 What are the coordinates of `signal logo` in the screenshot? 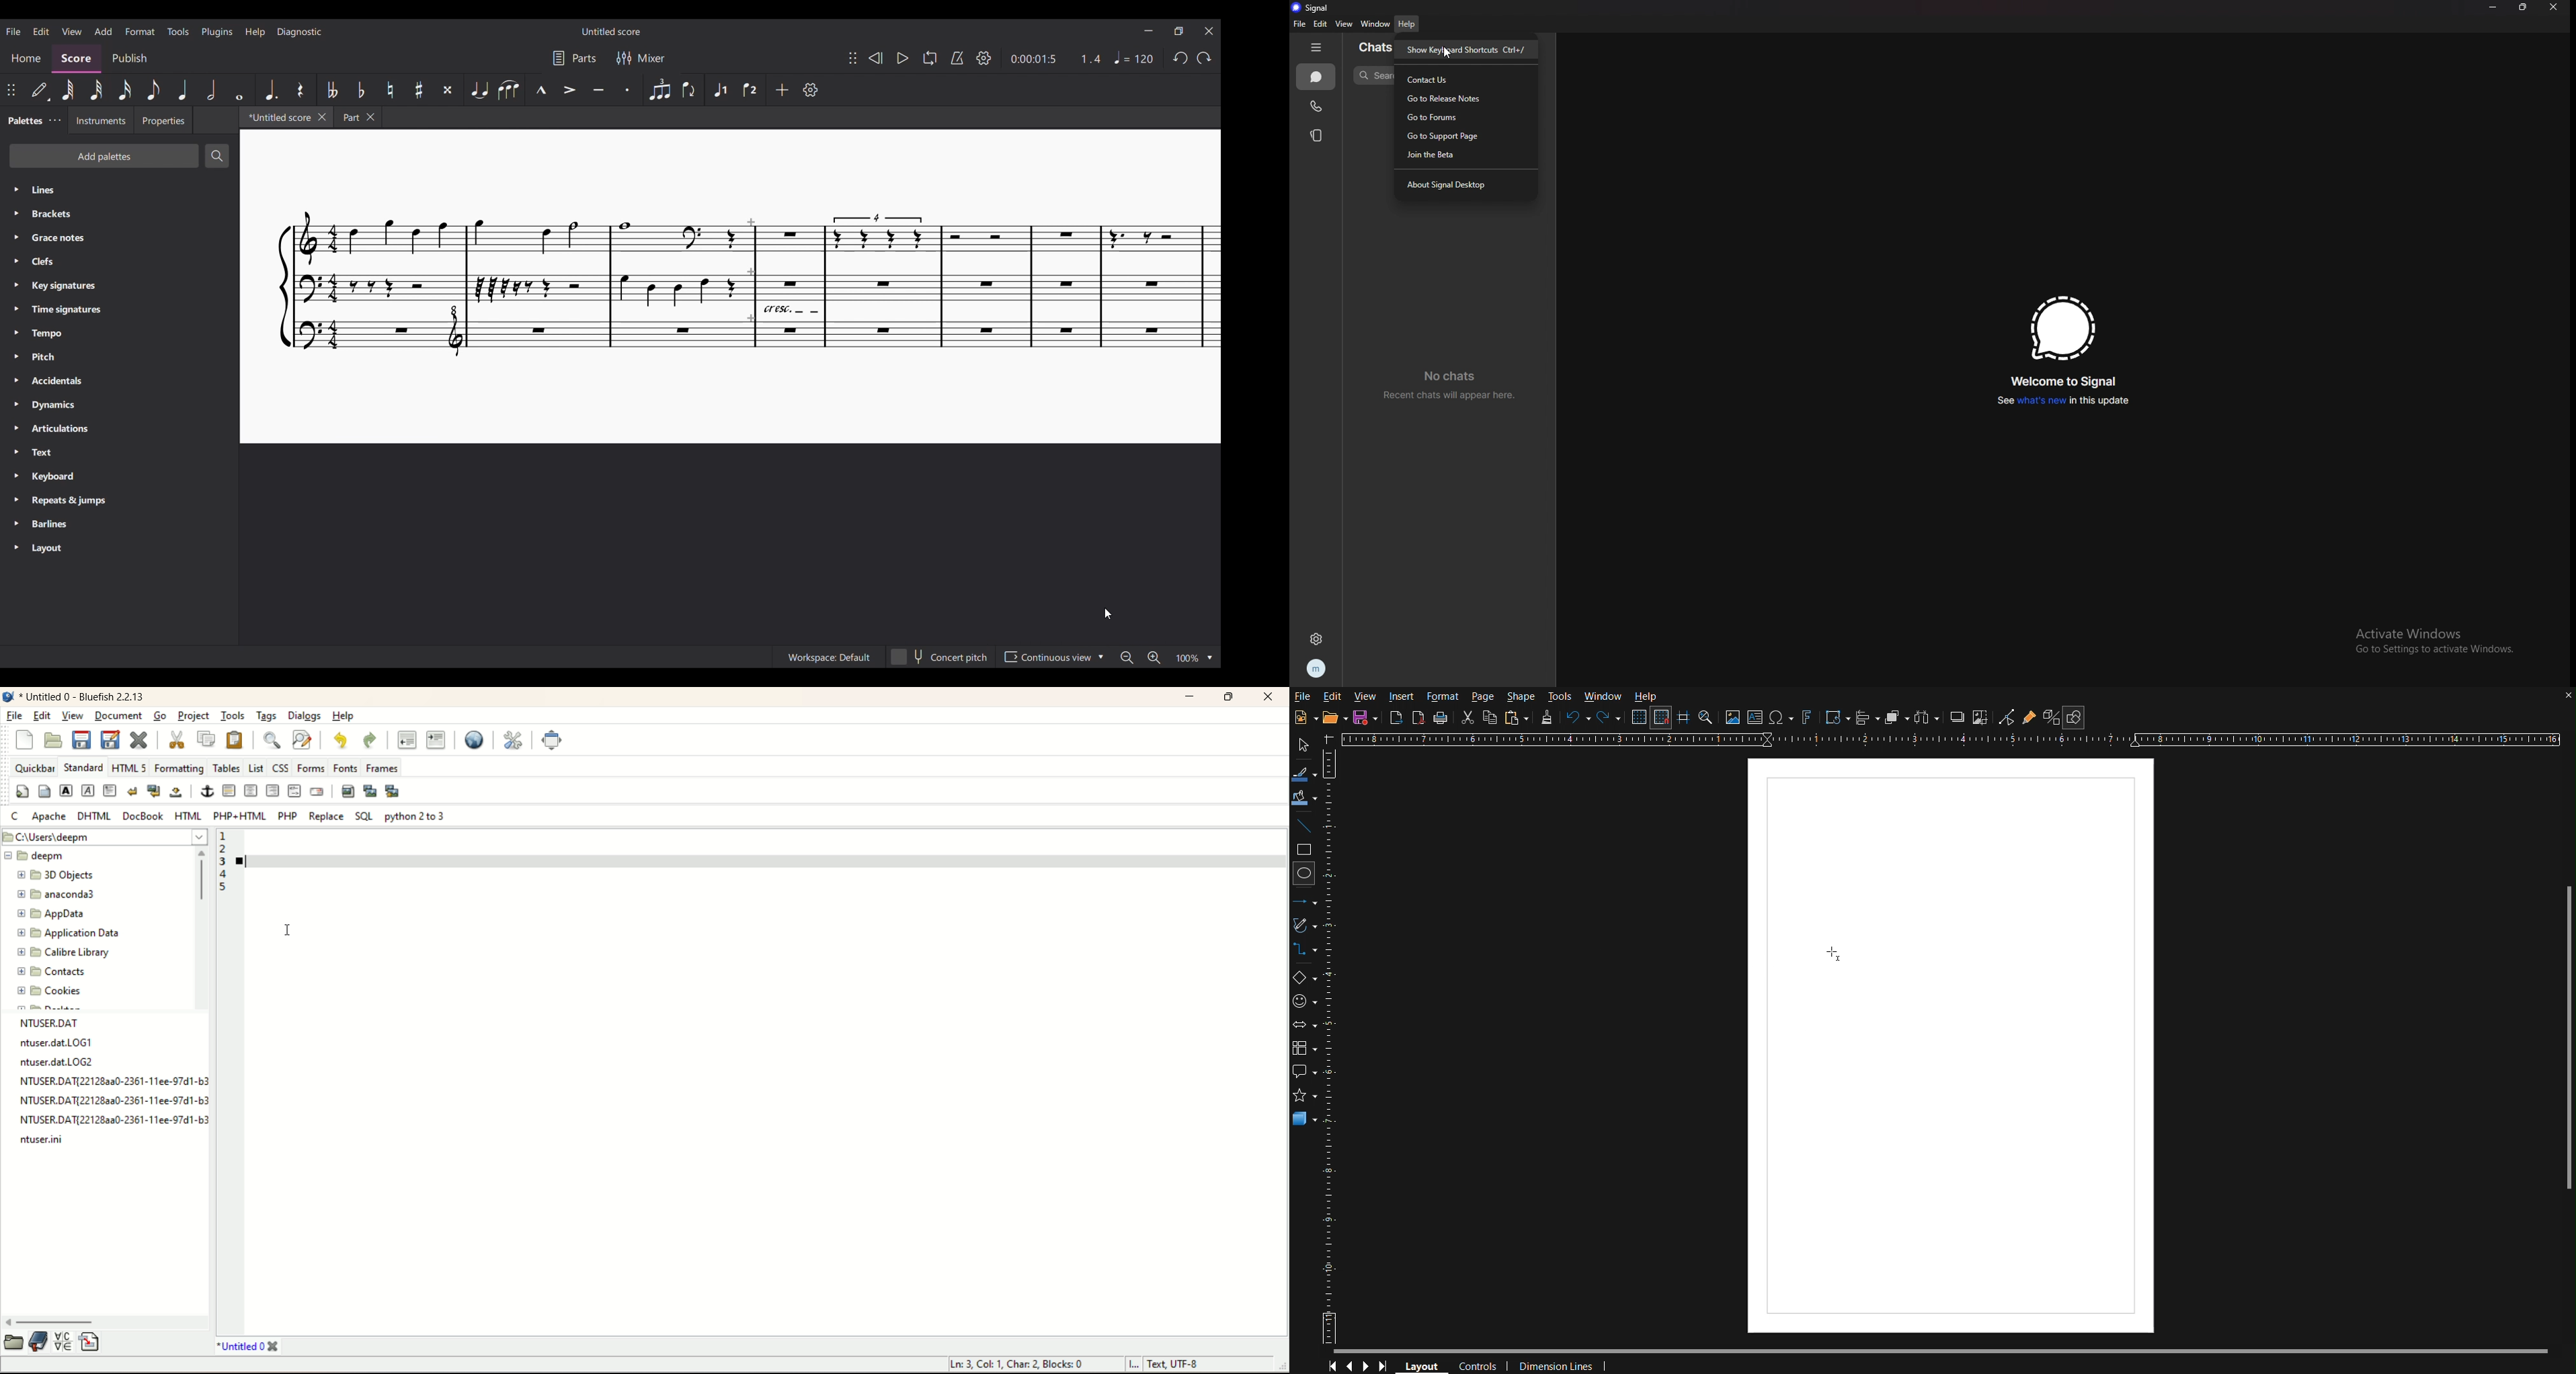 It's located at (2060, 328).